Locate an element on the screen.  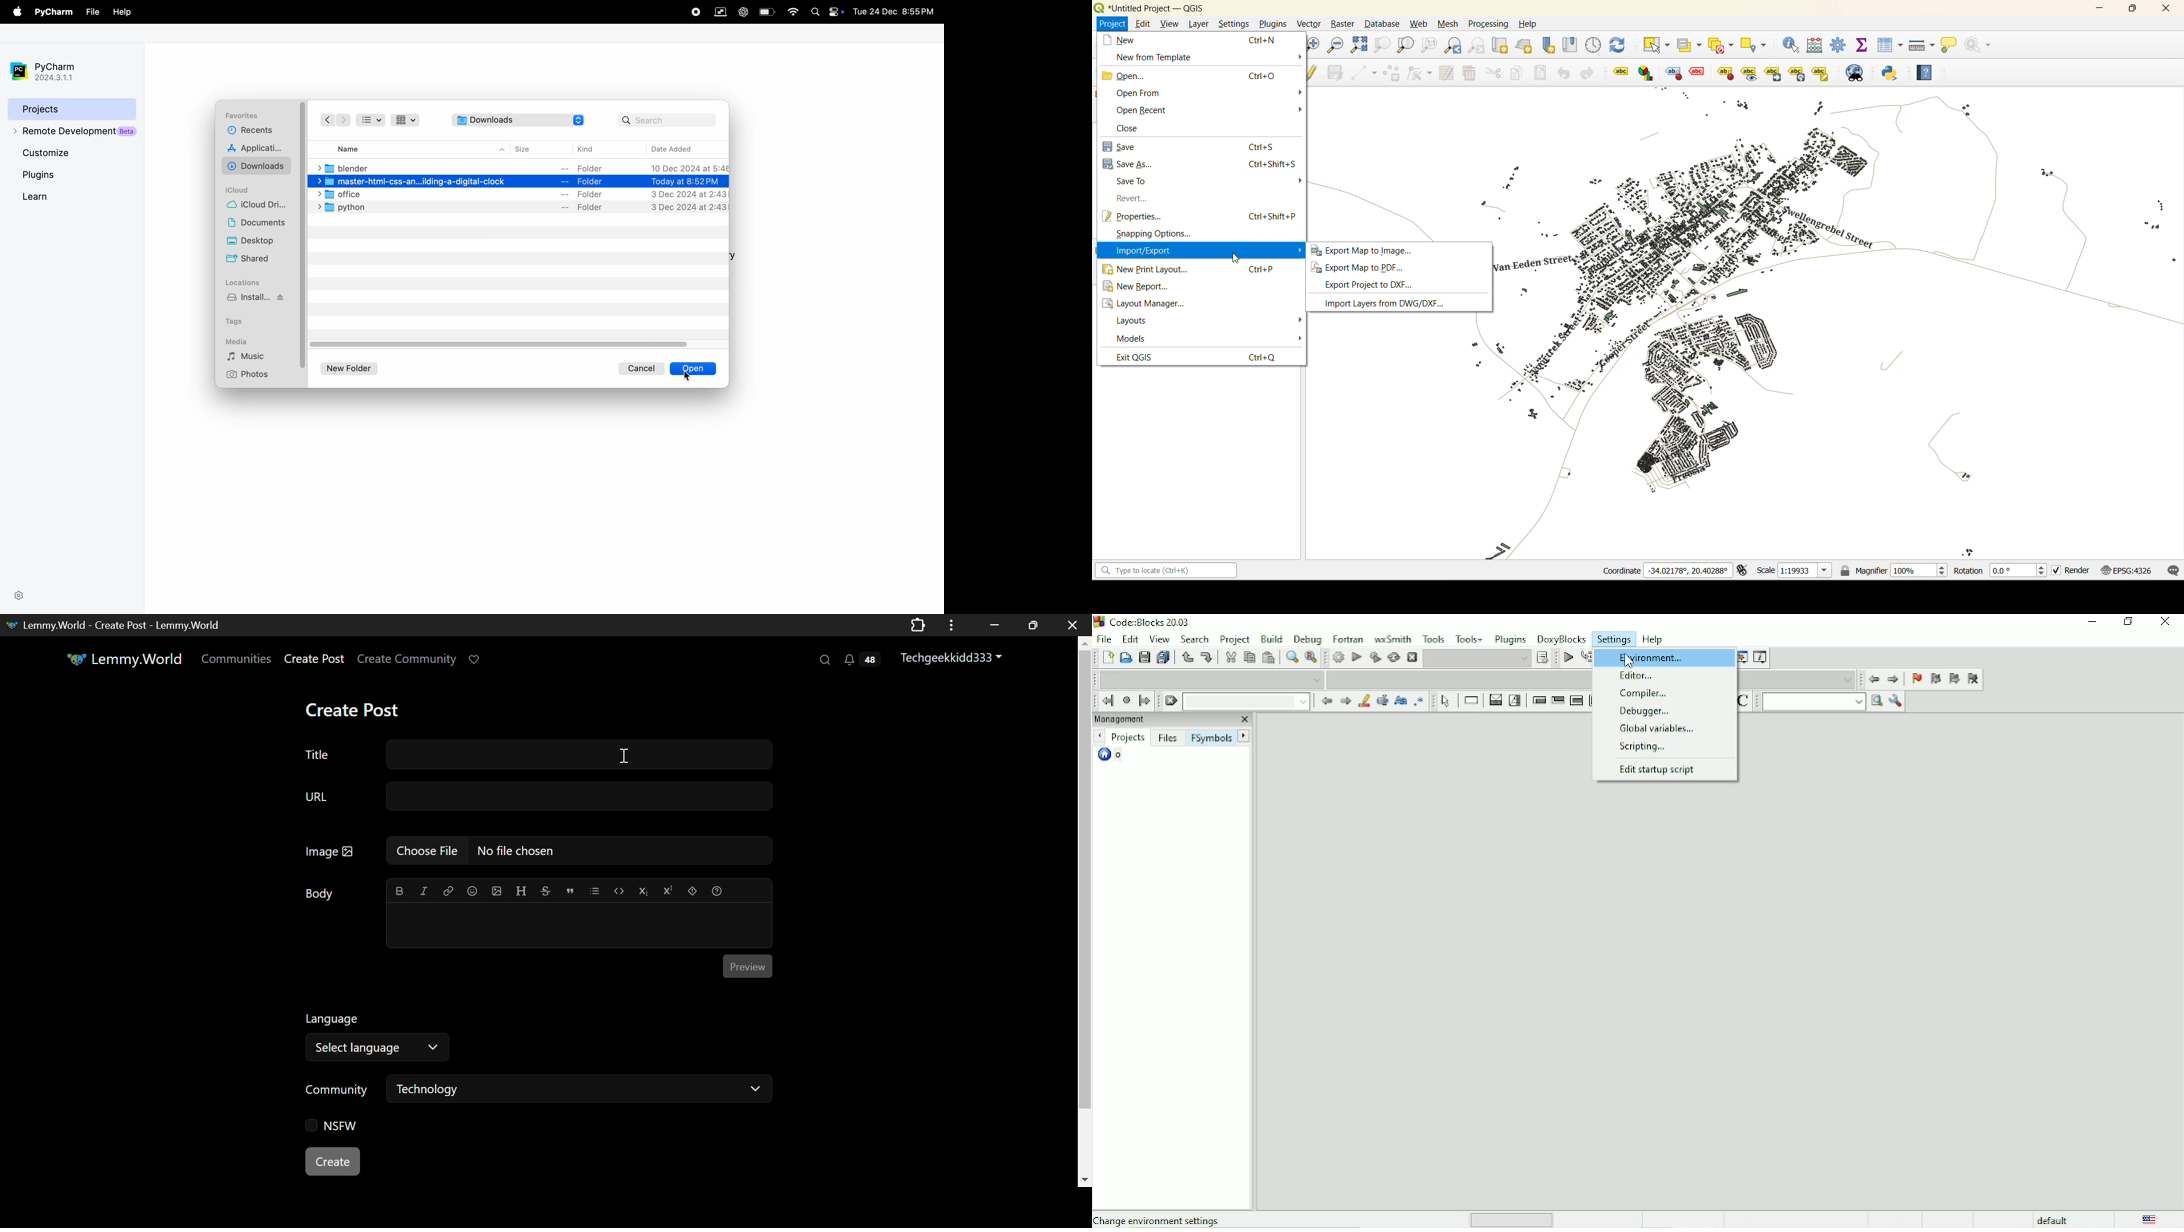
Debugger. is located at coordinates (1642, 711).